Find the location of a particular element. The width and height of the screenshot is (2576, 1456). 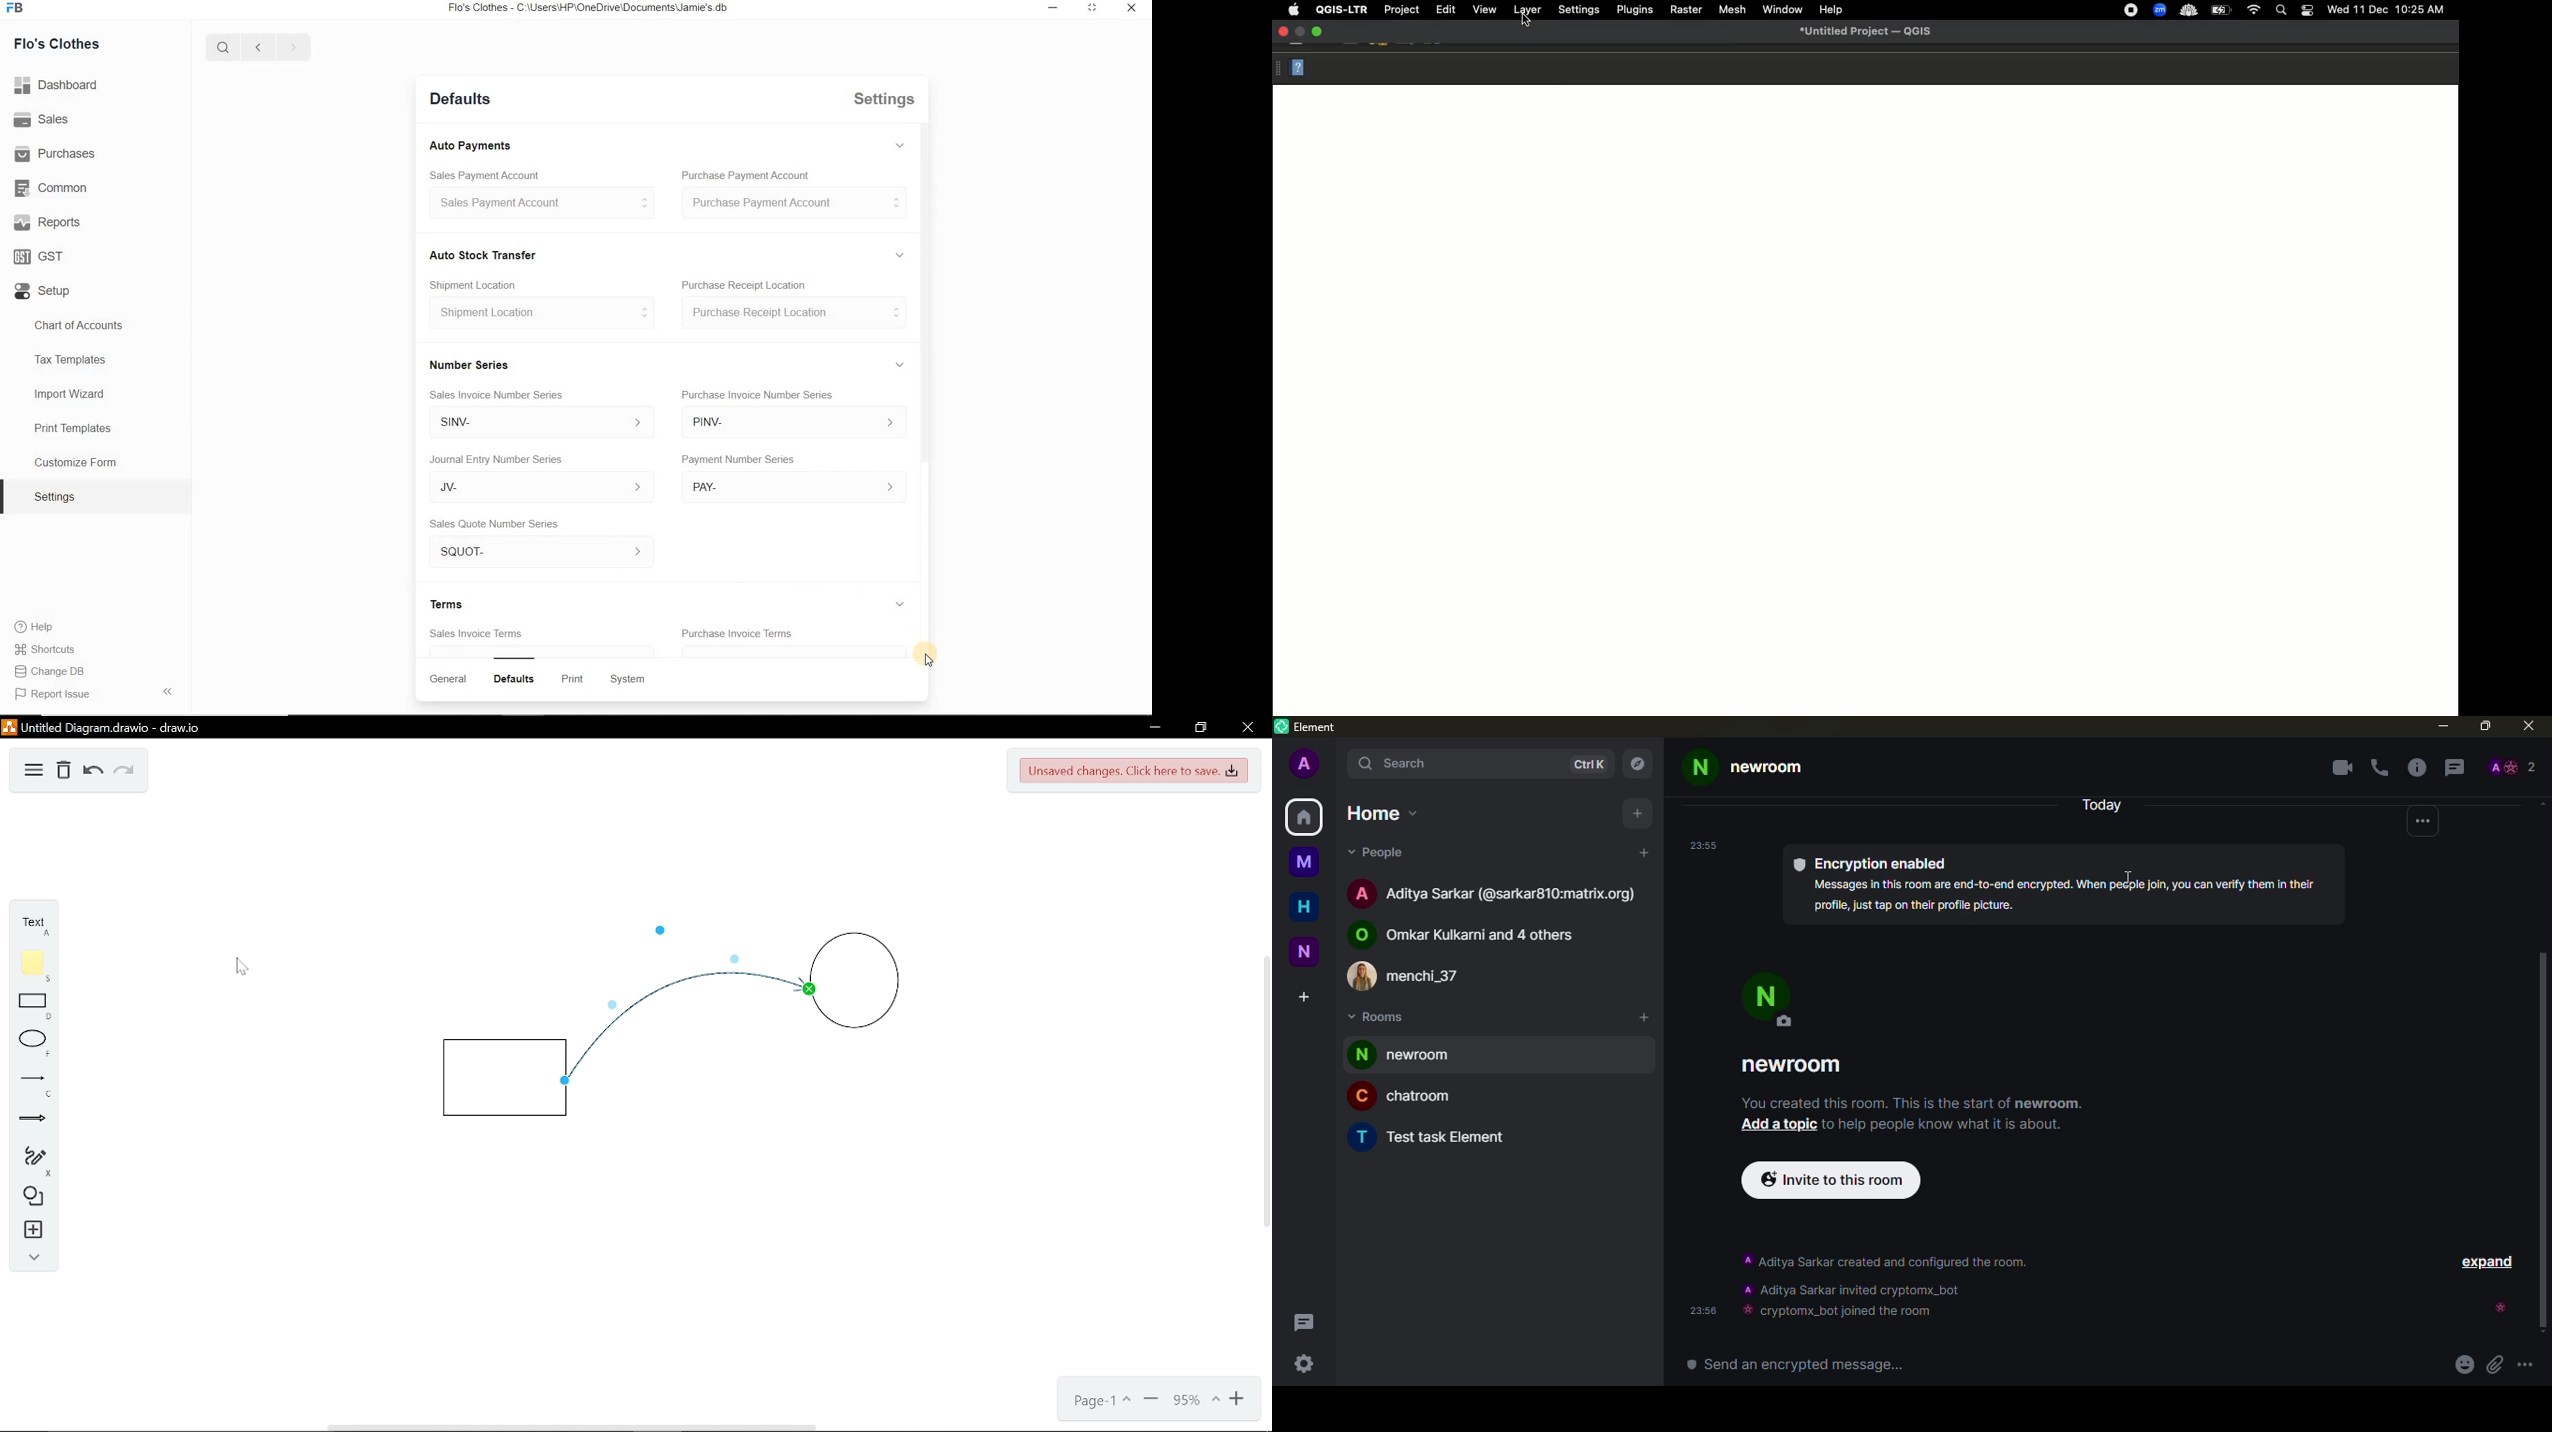

Settings is located at coordinates (95, 496).